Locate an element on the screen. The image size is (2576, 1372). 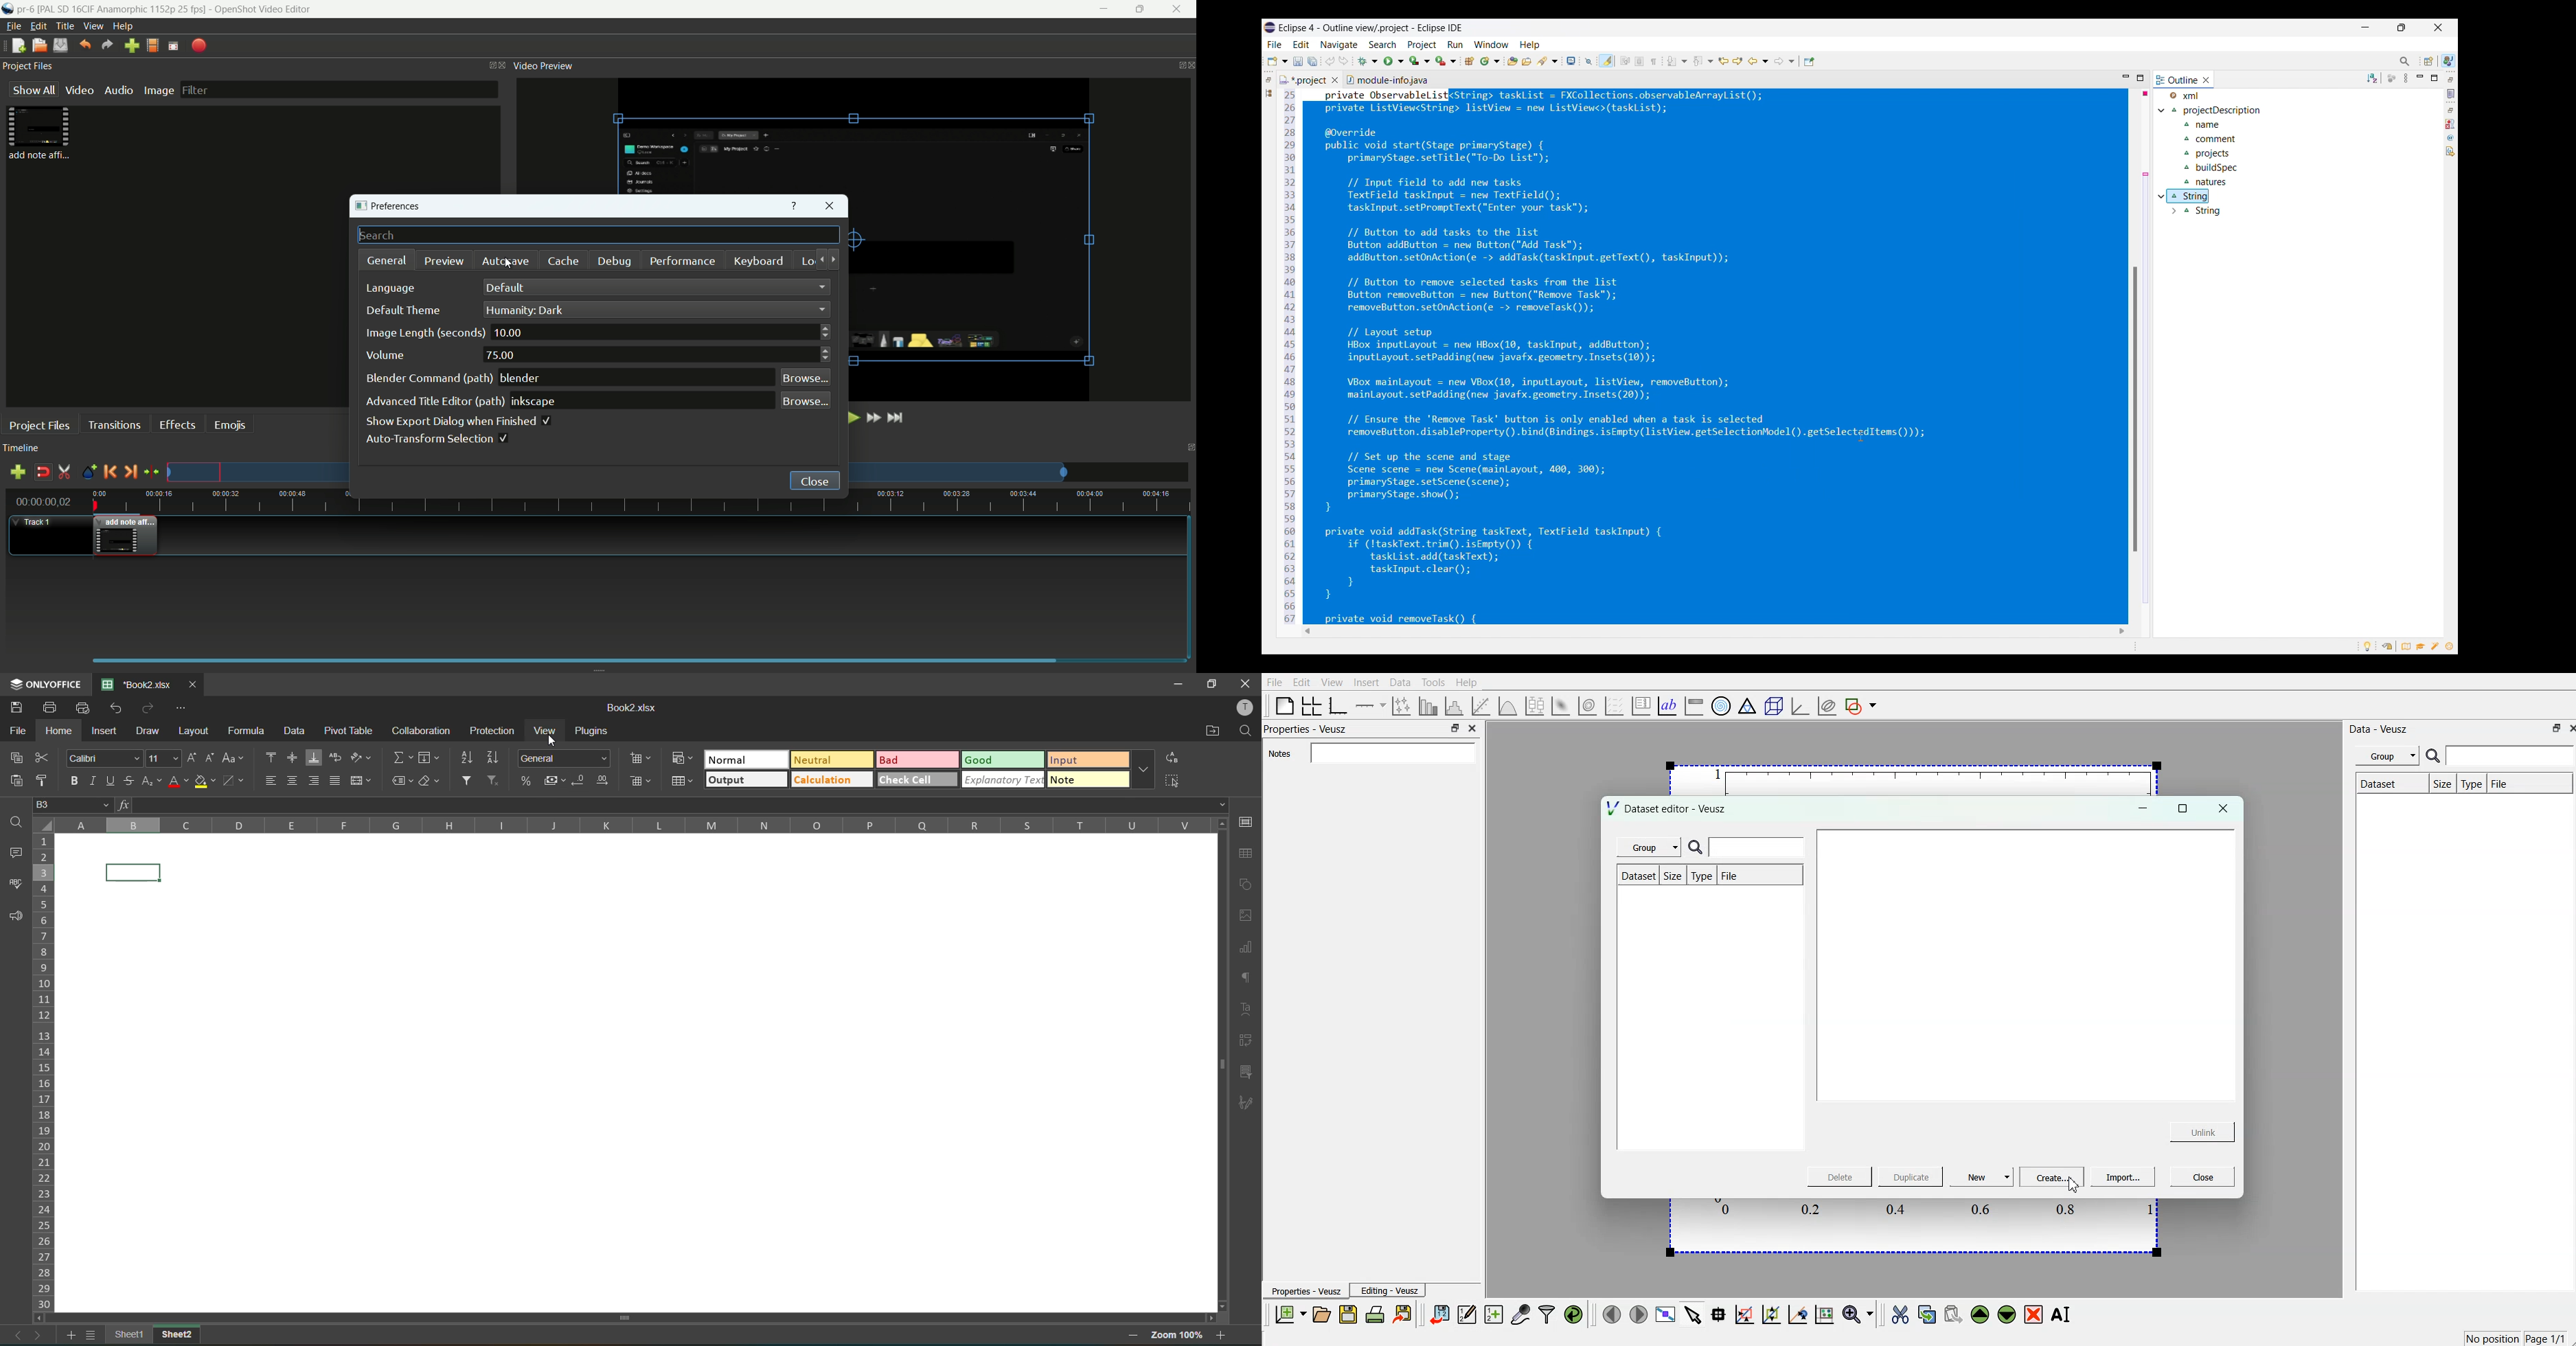
audio is located at coordinates (119, 90).